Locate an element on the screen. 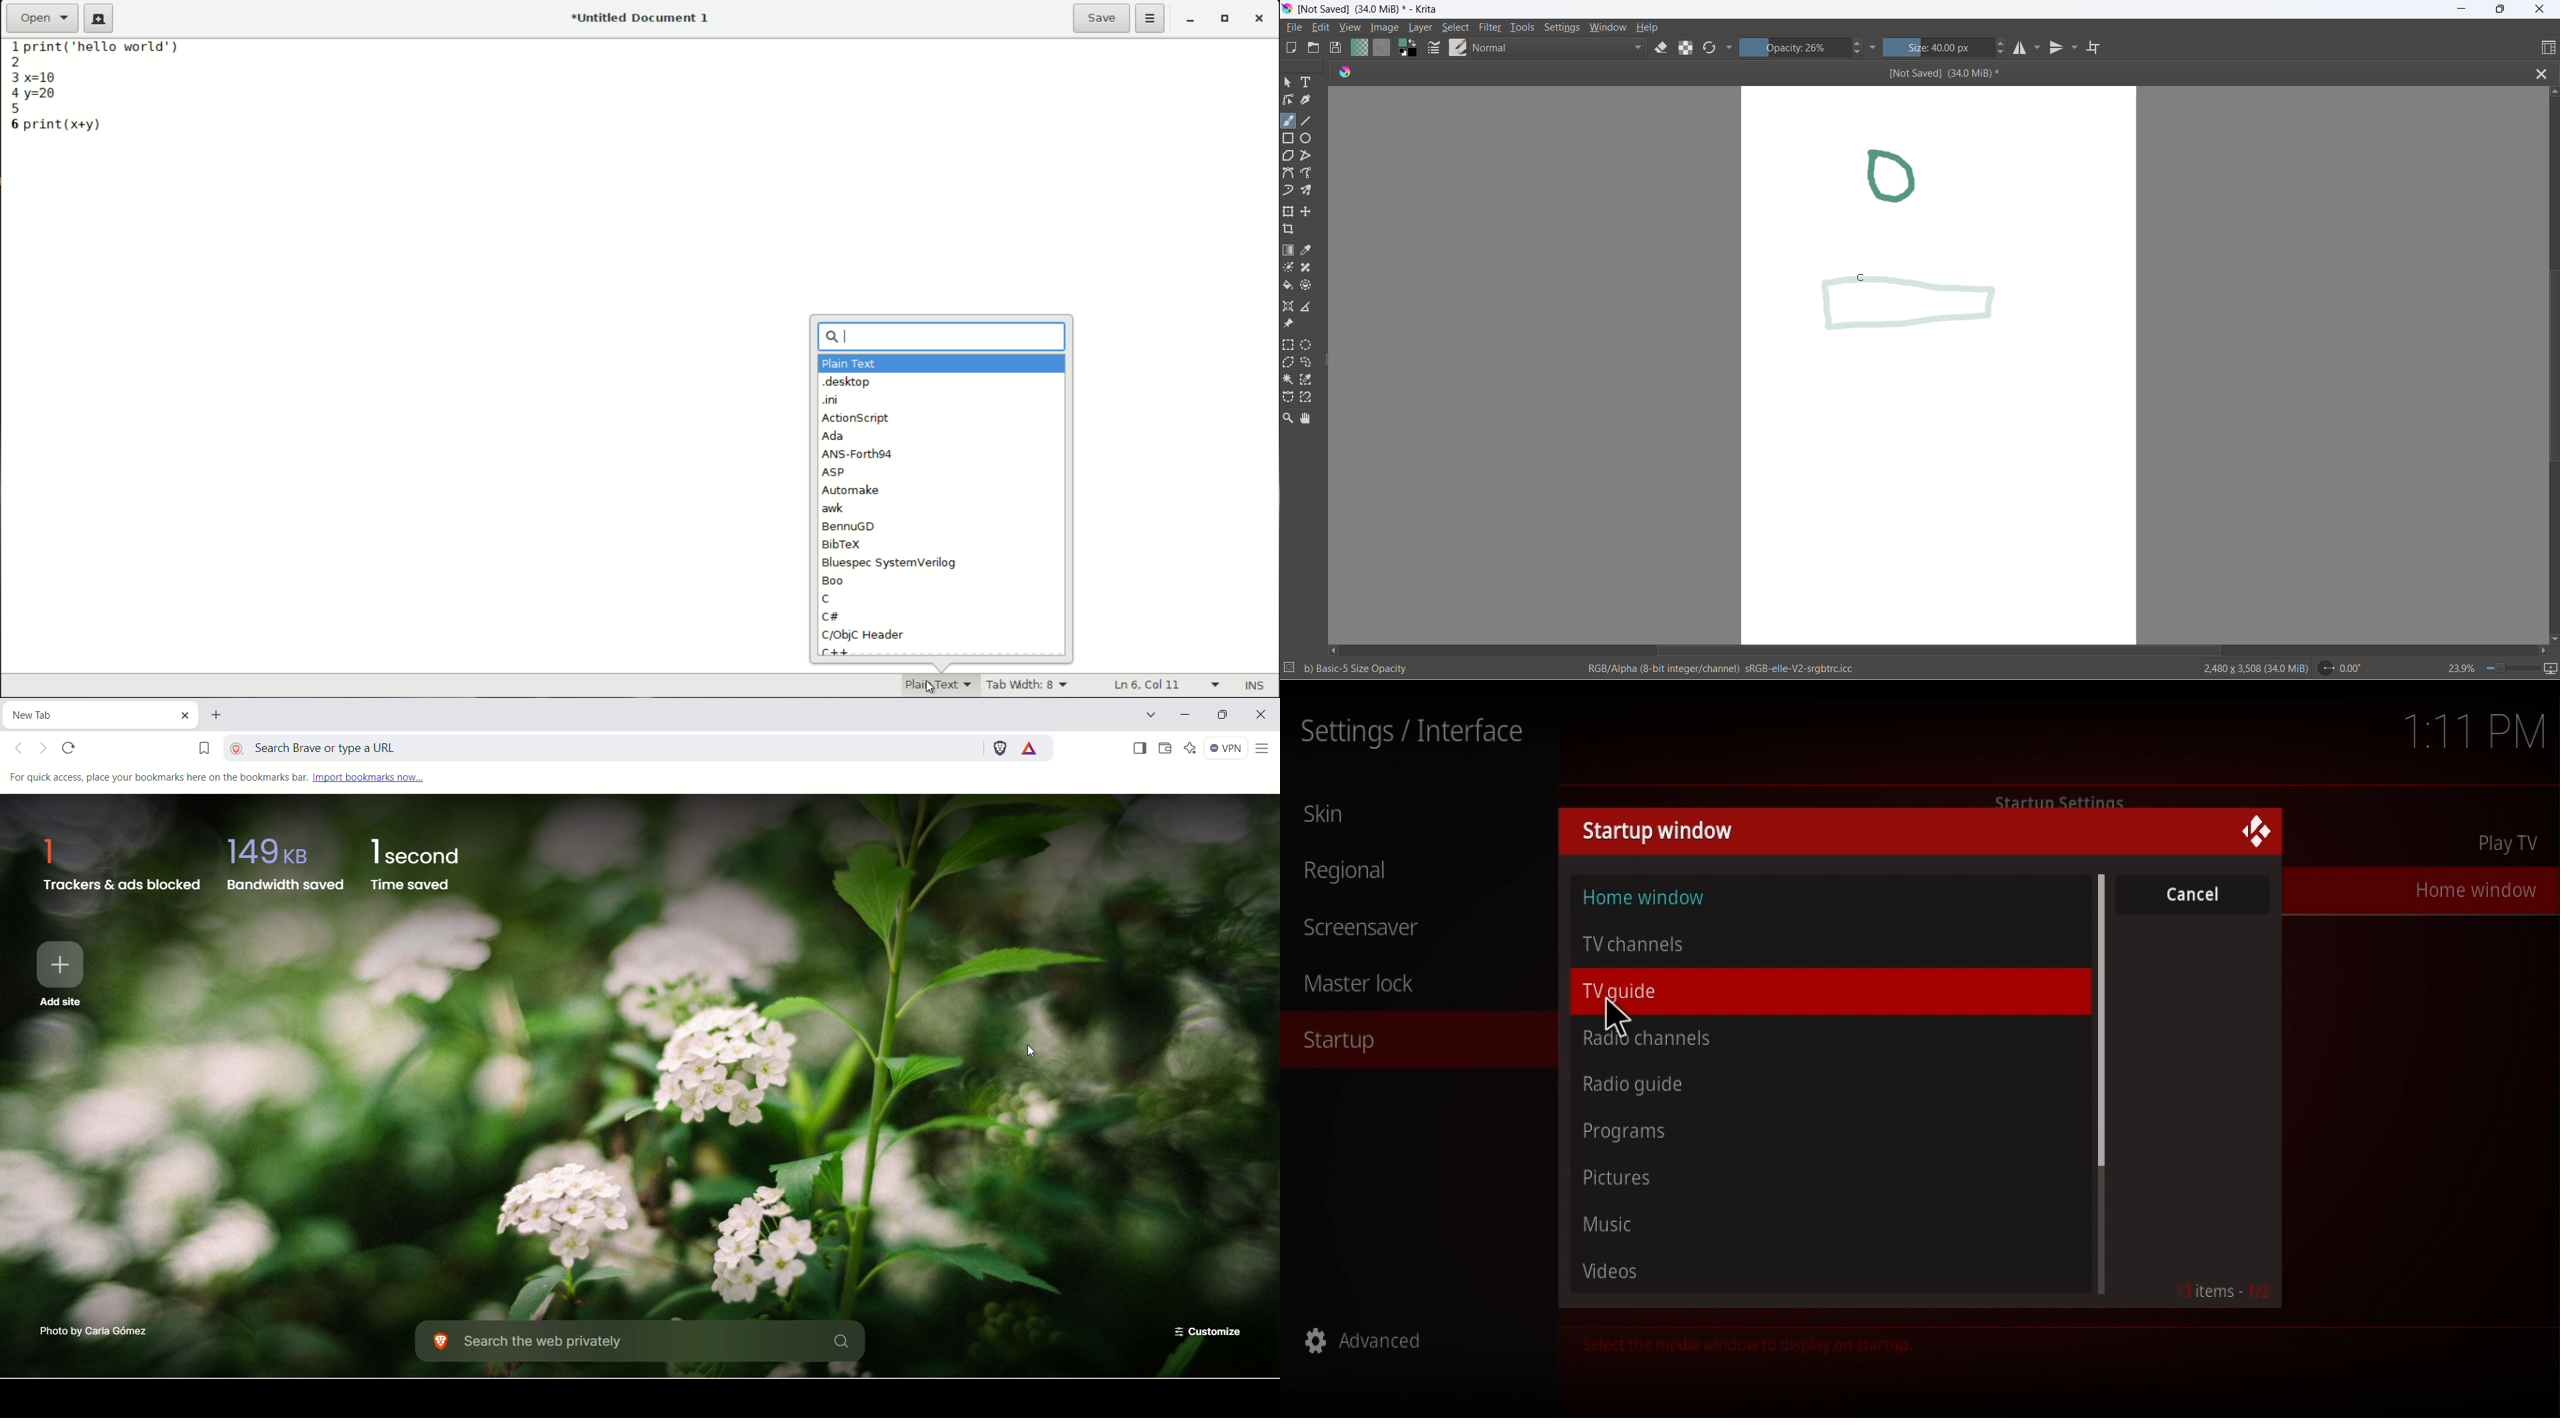 This screenshot has height=1428, width=2576. freehand brush tool is located at coordinates (1290, 119).